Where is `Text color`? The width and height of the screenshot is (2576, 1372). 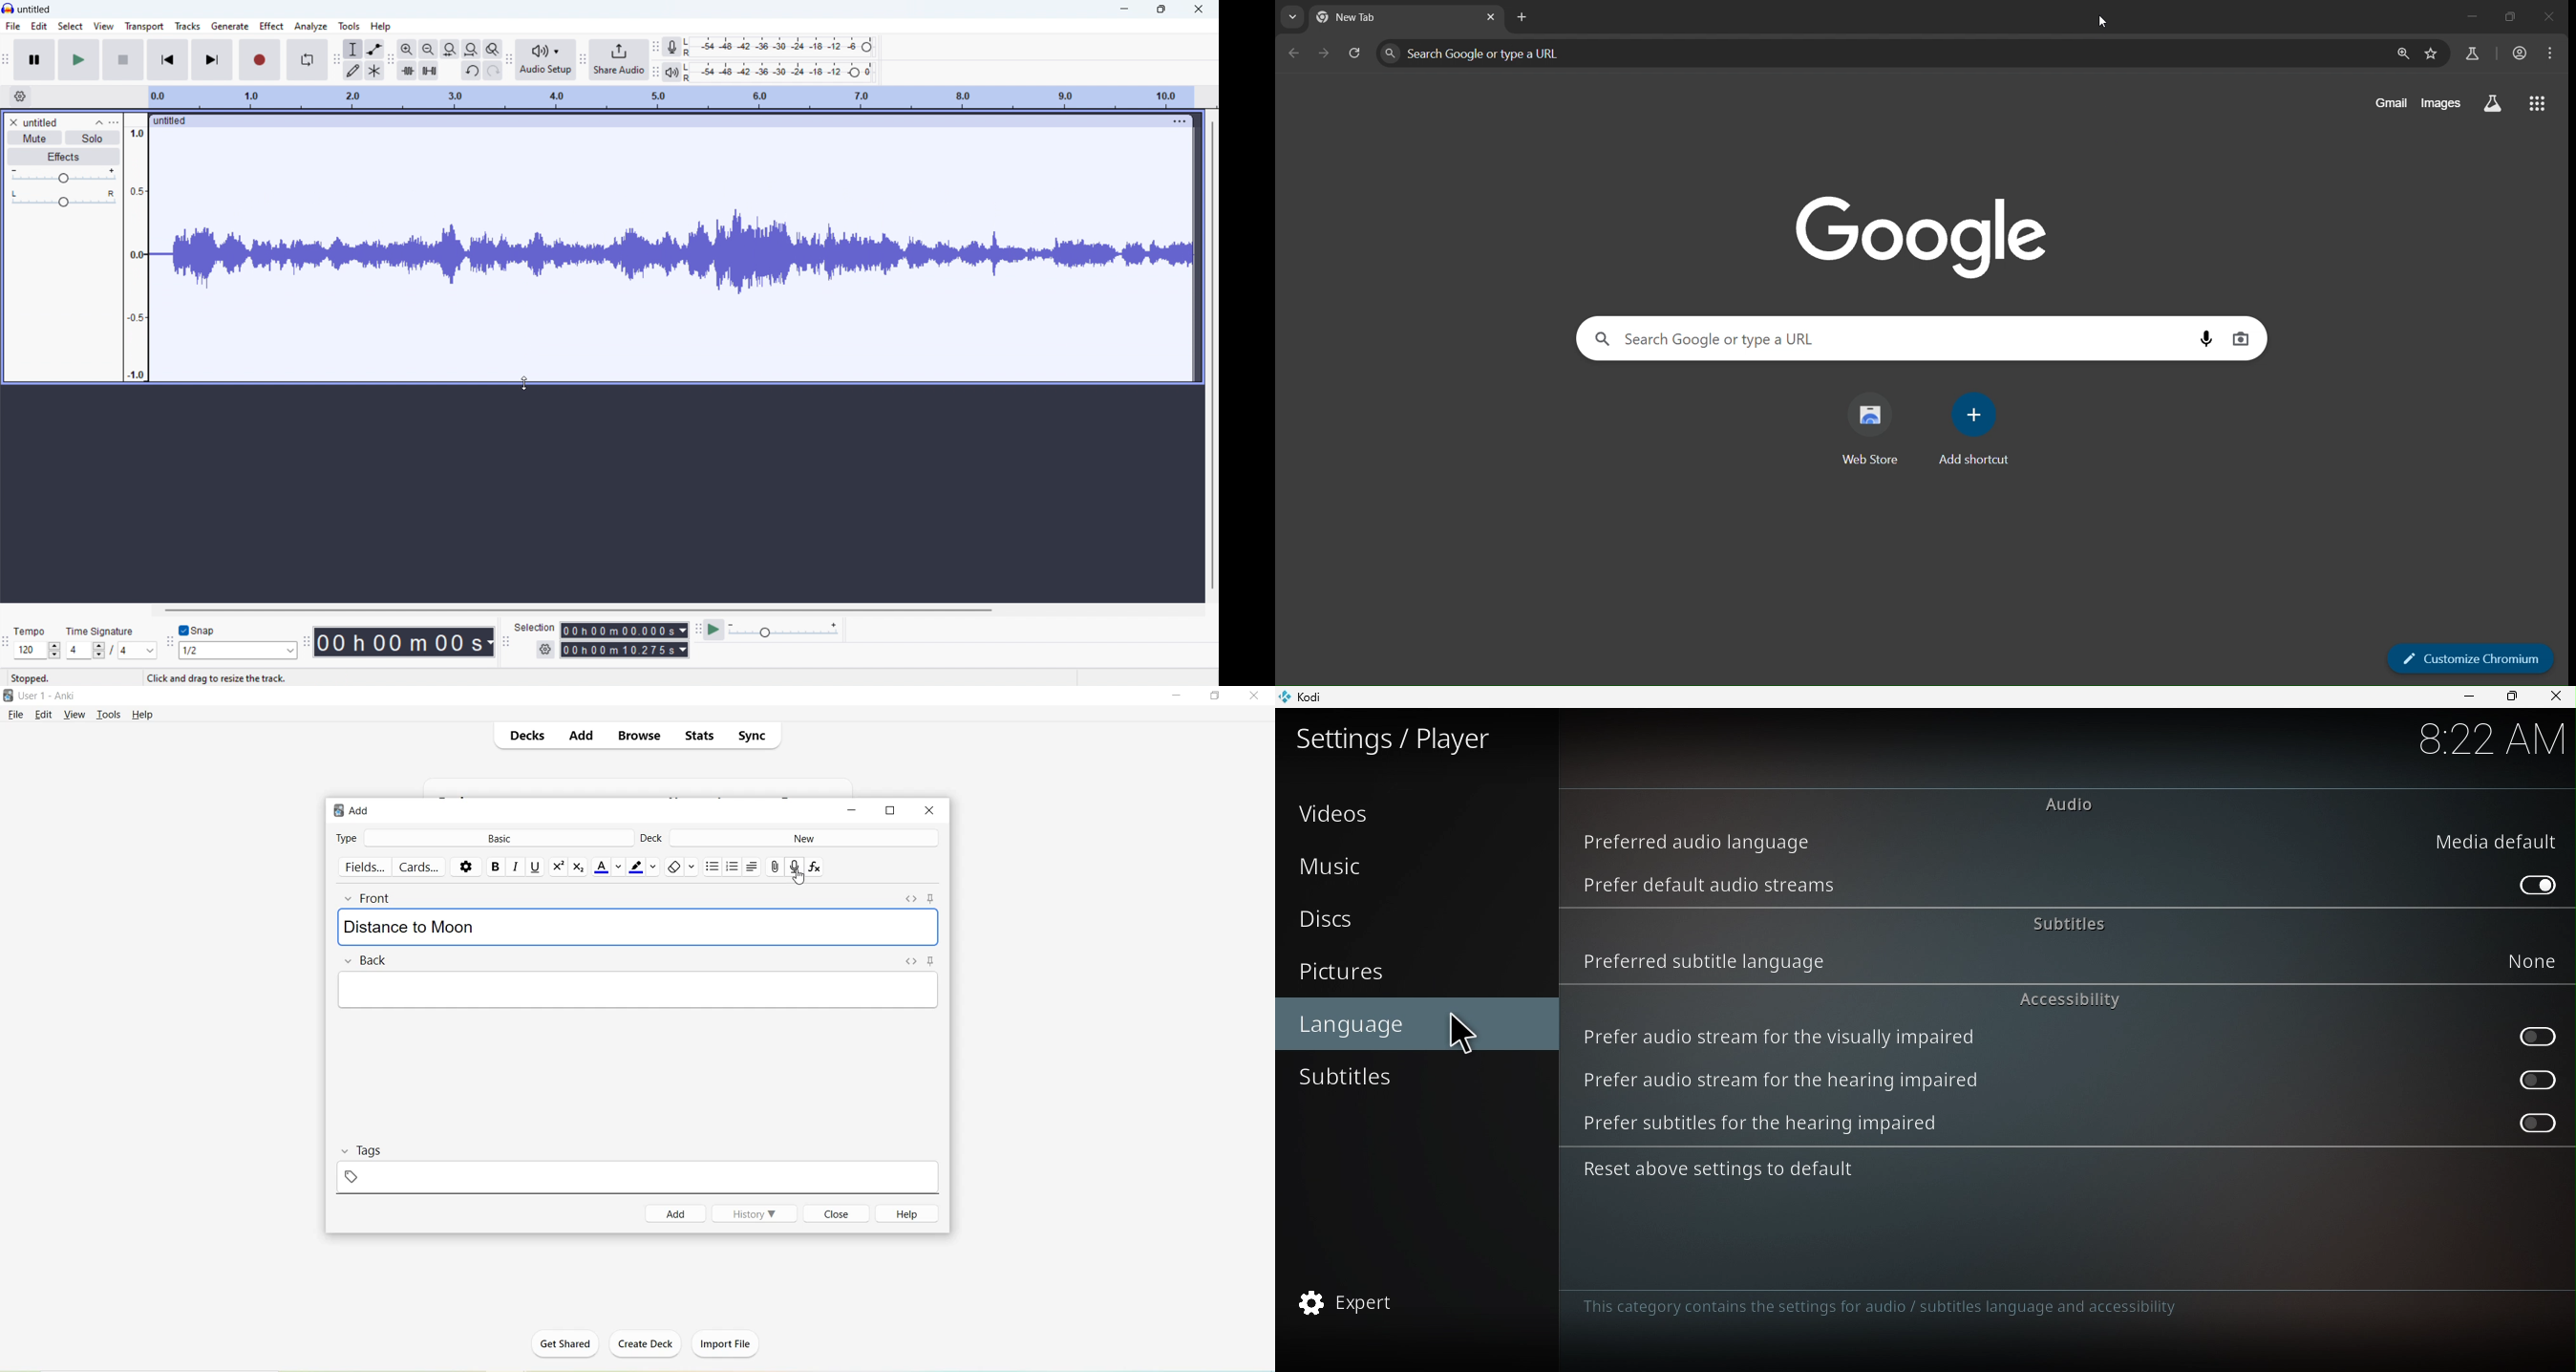 Text color is located at coordinates (609, 867).